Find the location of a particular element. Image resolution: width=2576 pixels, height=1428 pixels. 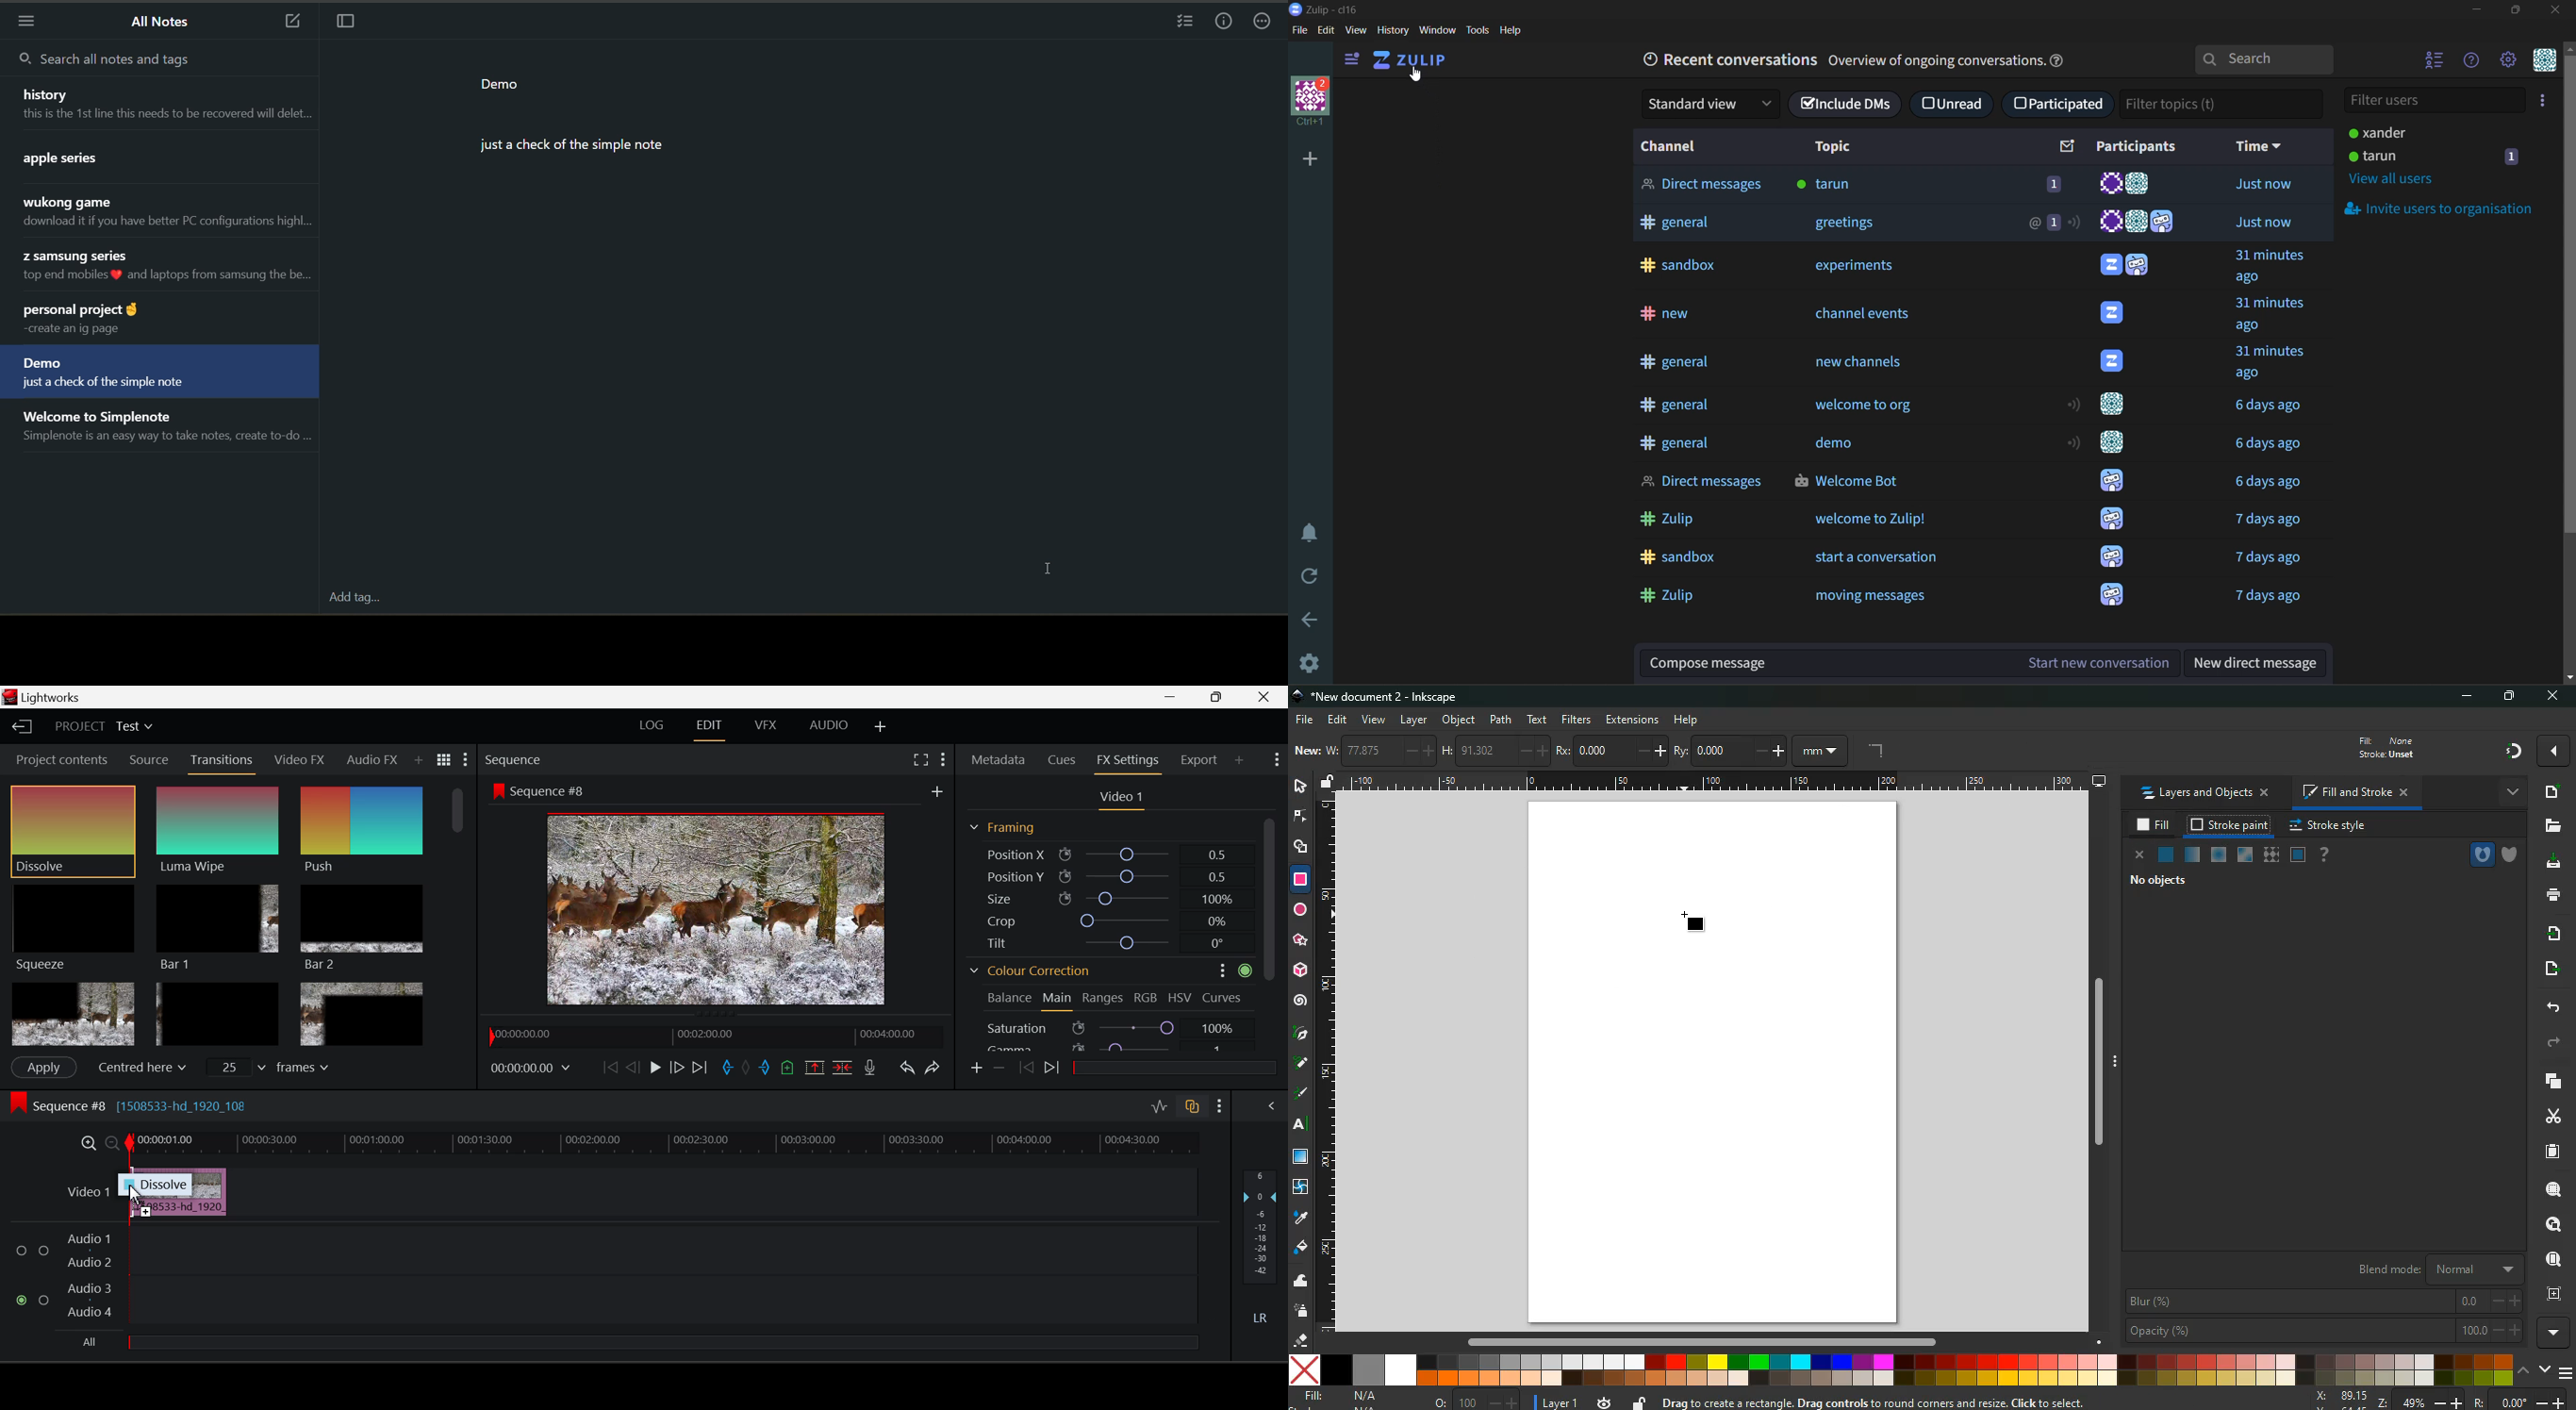

User is located at coordinates (2114, 594).